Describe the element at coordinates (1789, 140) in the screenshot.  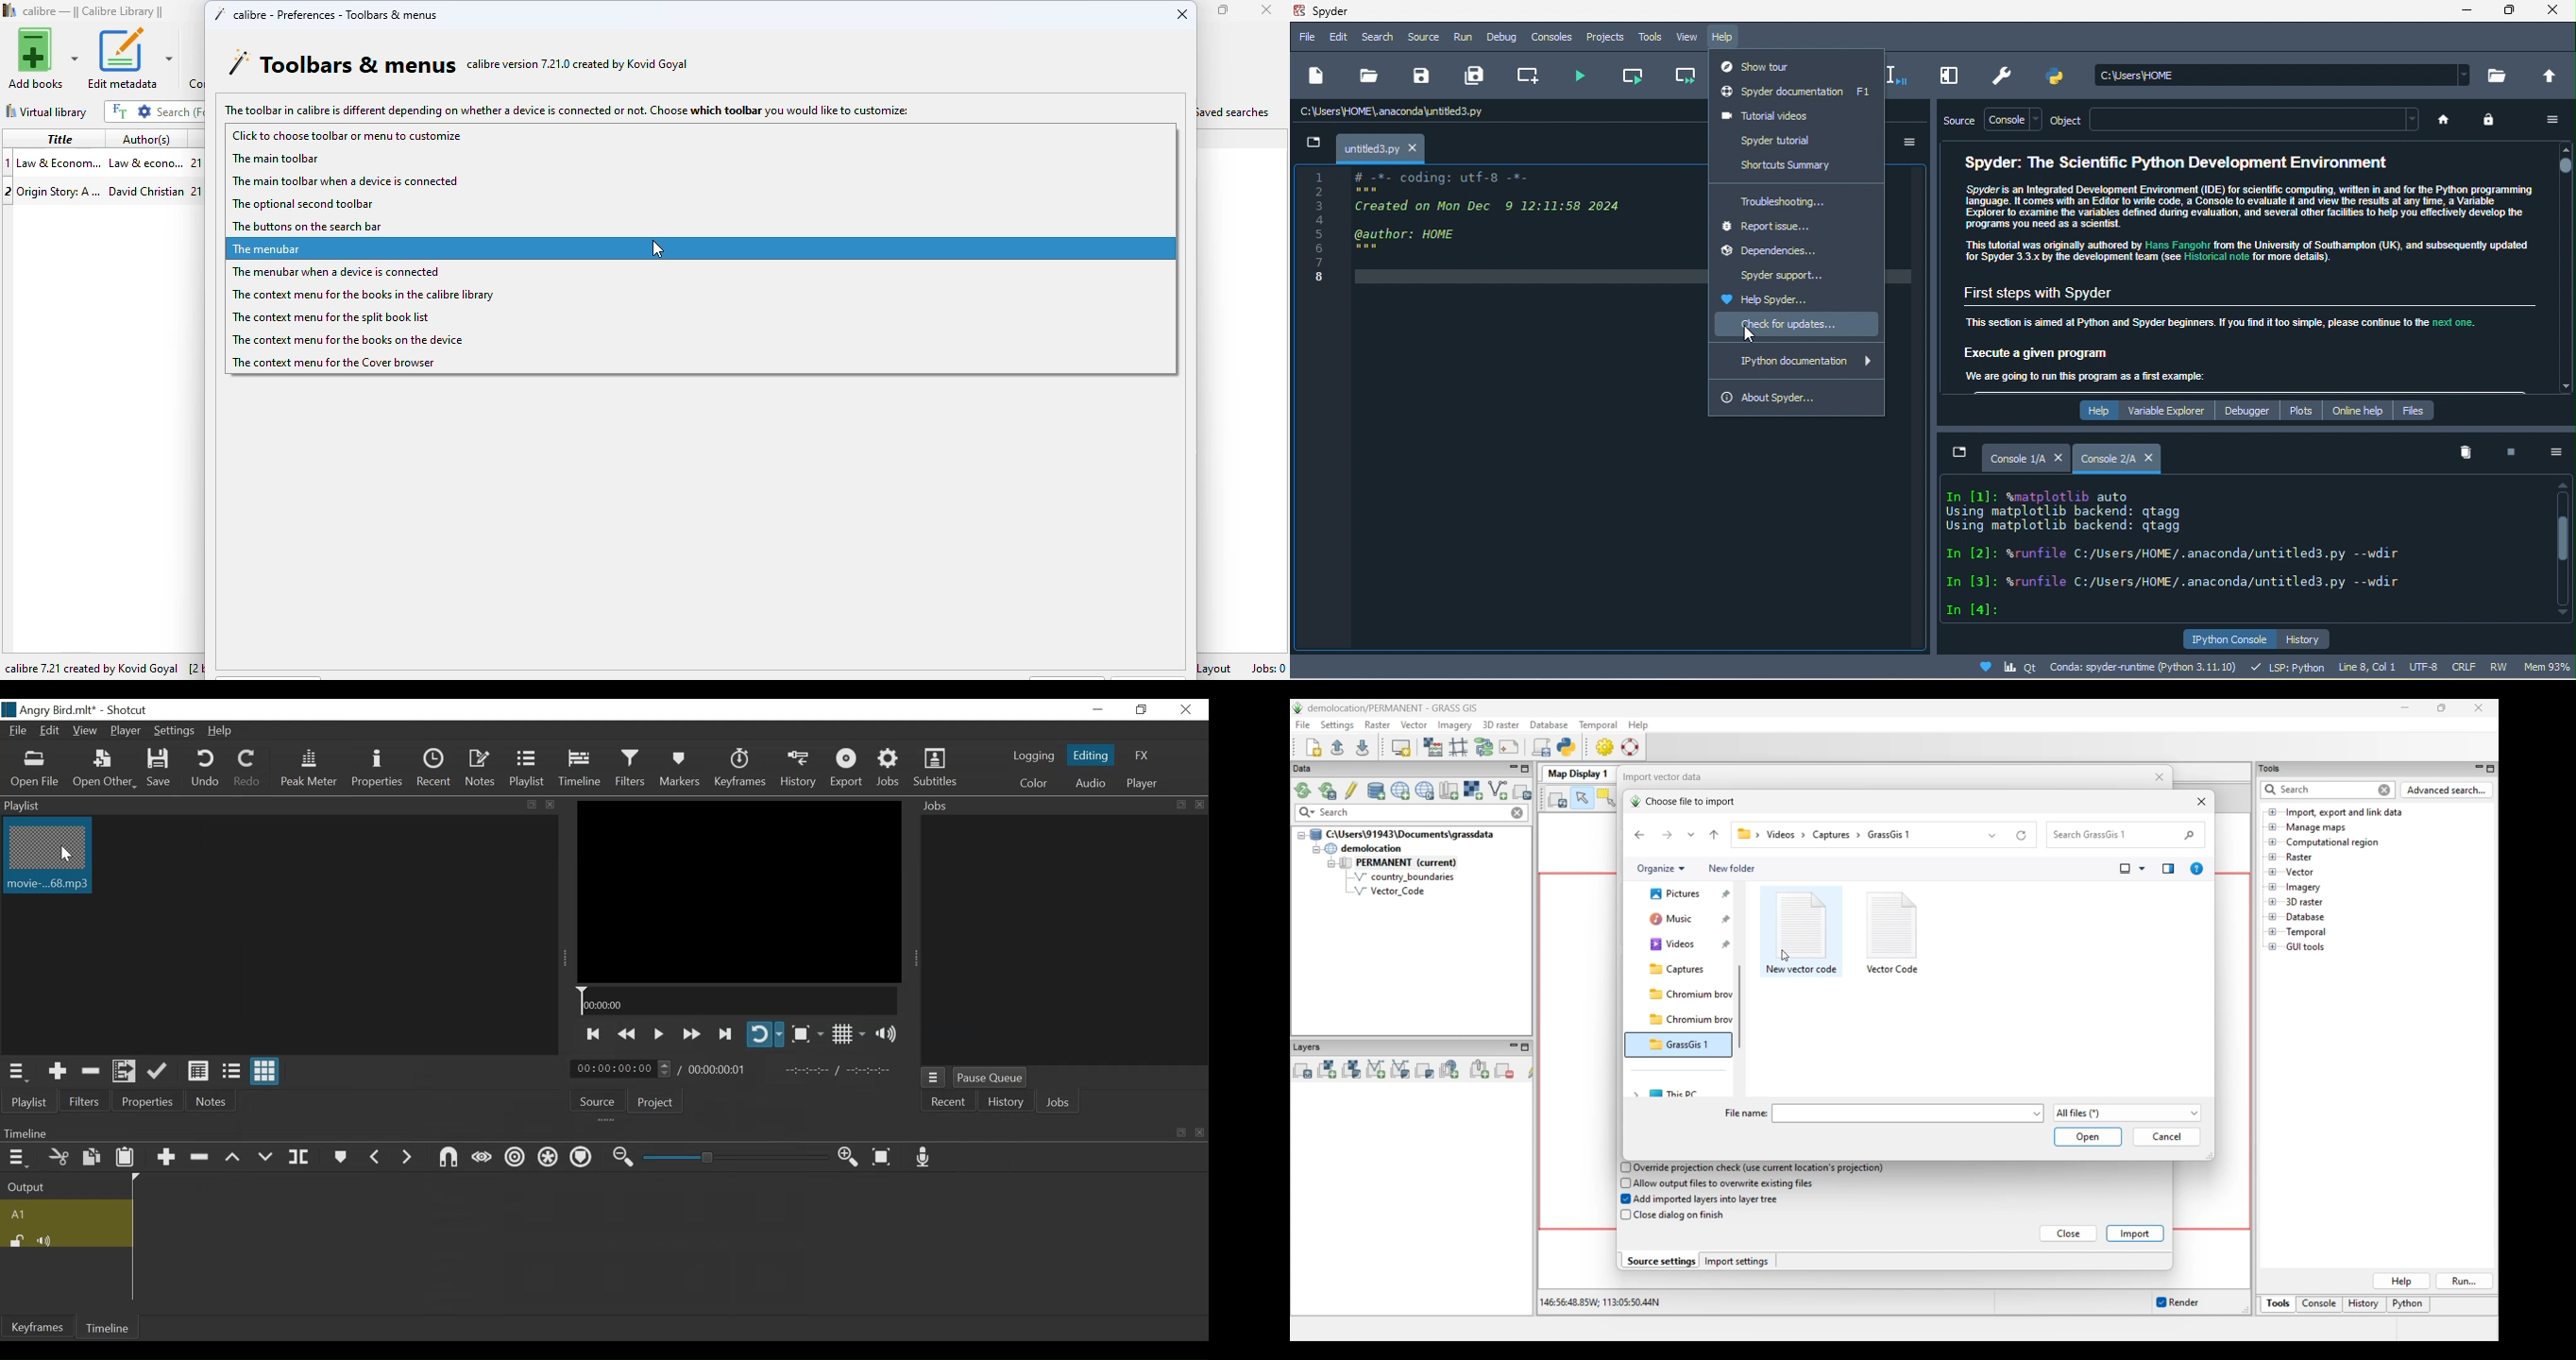
I see `spyder tutorial` at that location.